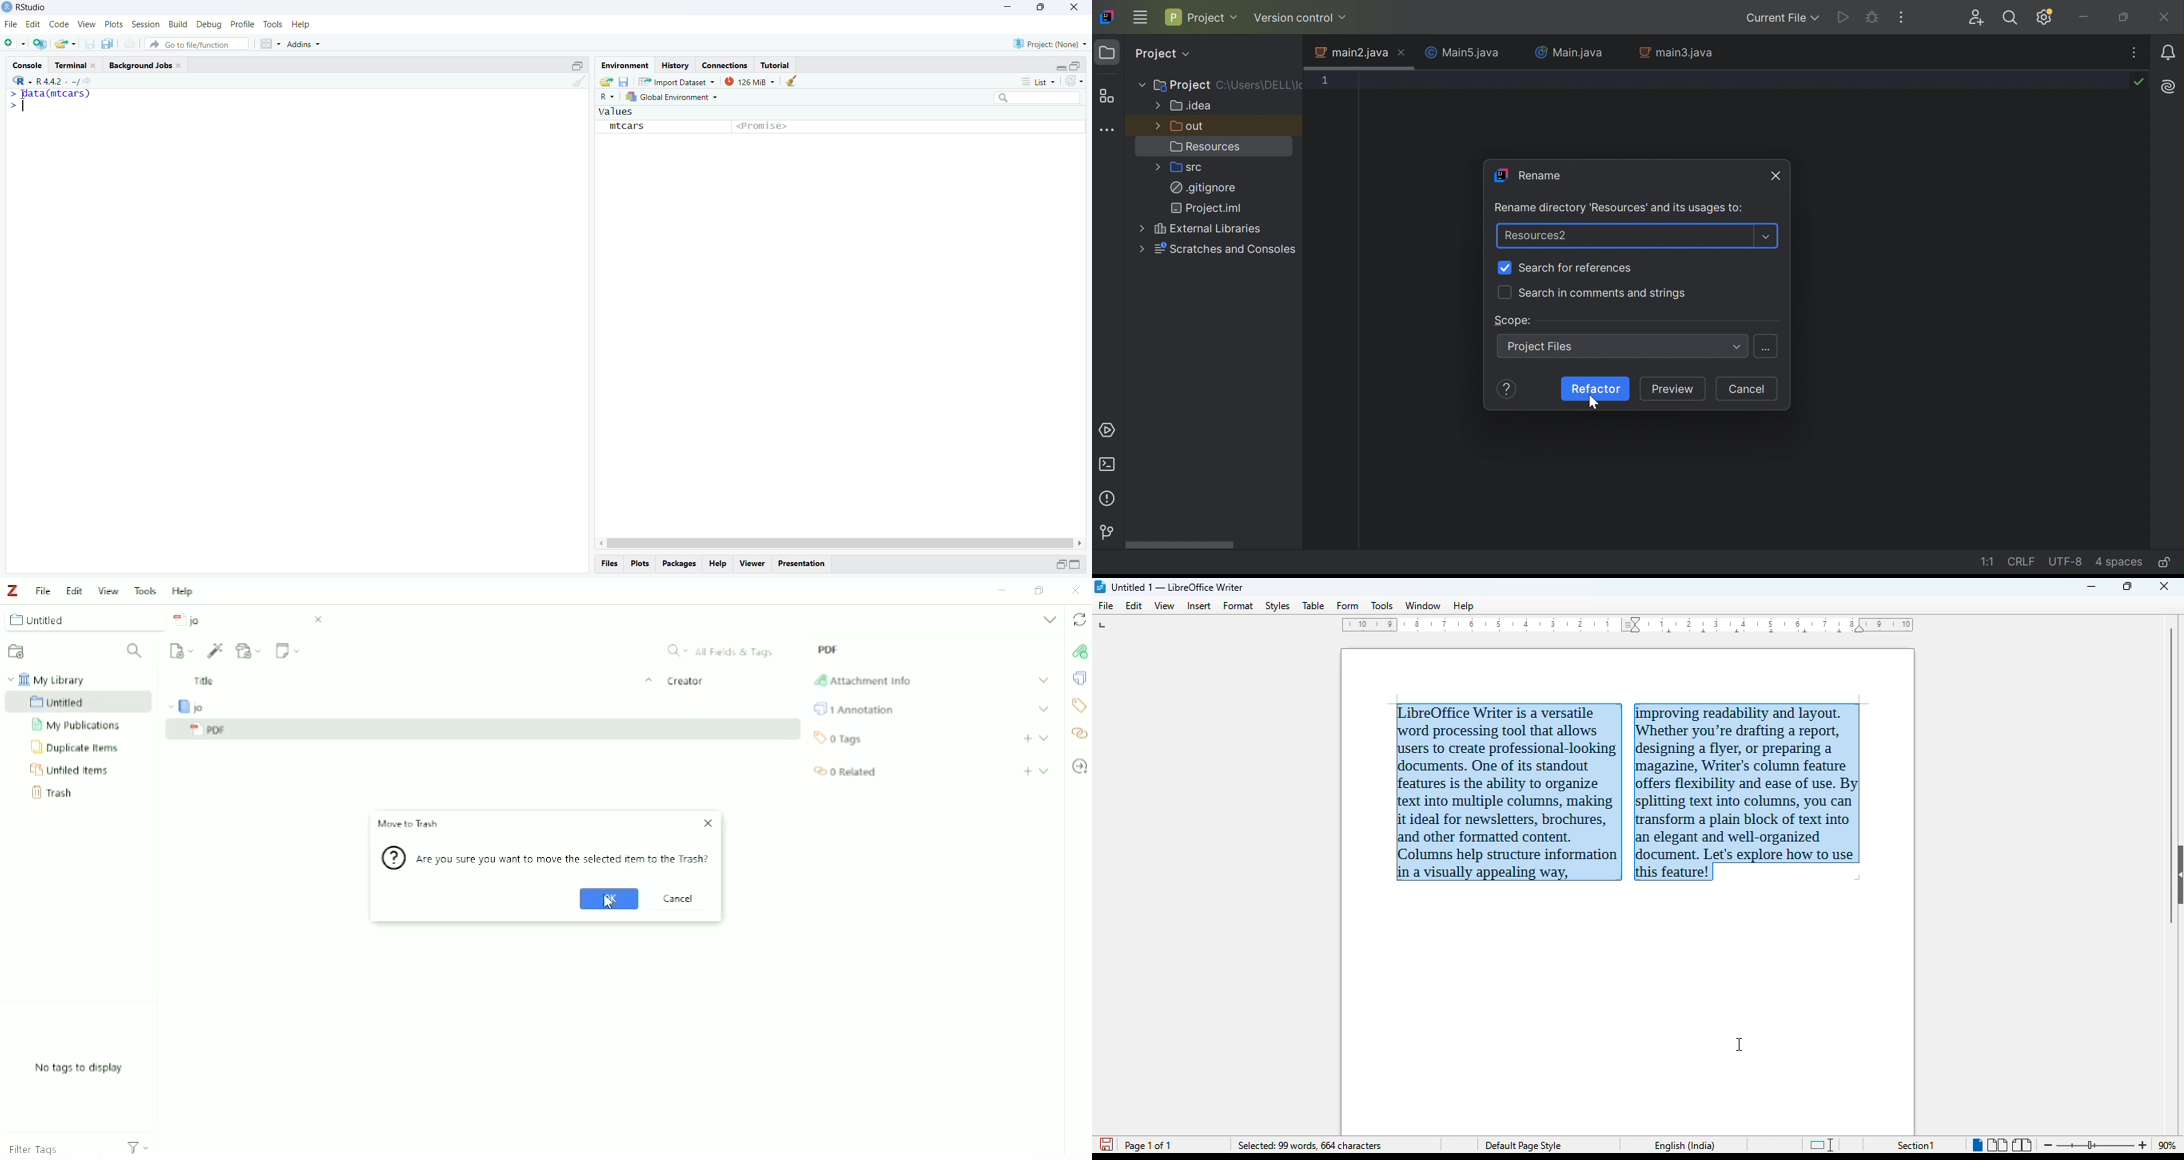 The image size is (2184, 1176). I want to click on Restore down, so click(1040, 591).